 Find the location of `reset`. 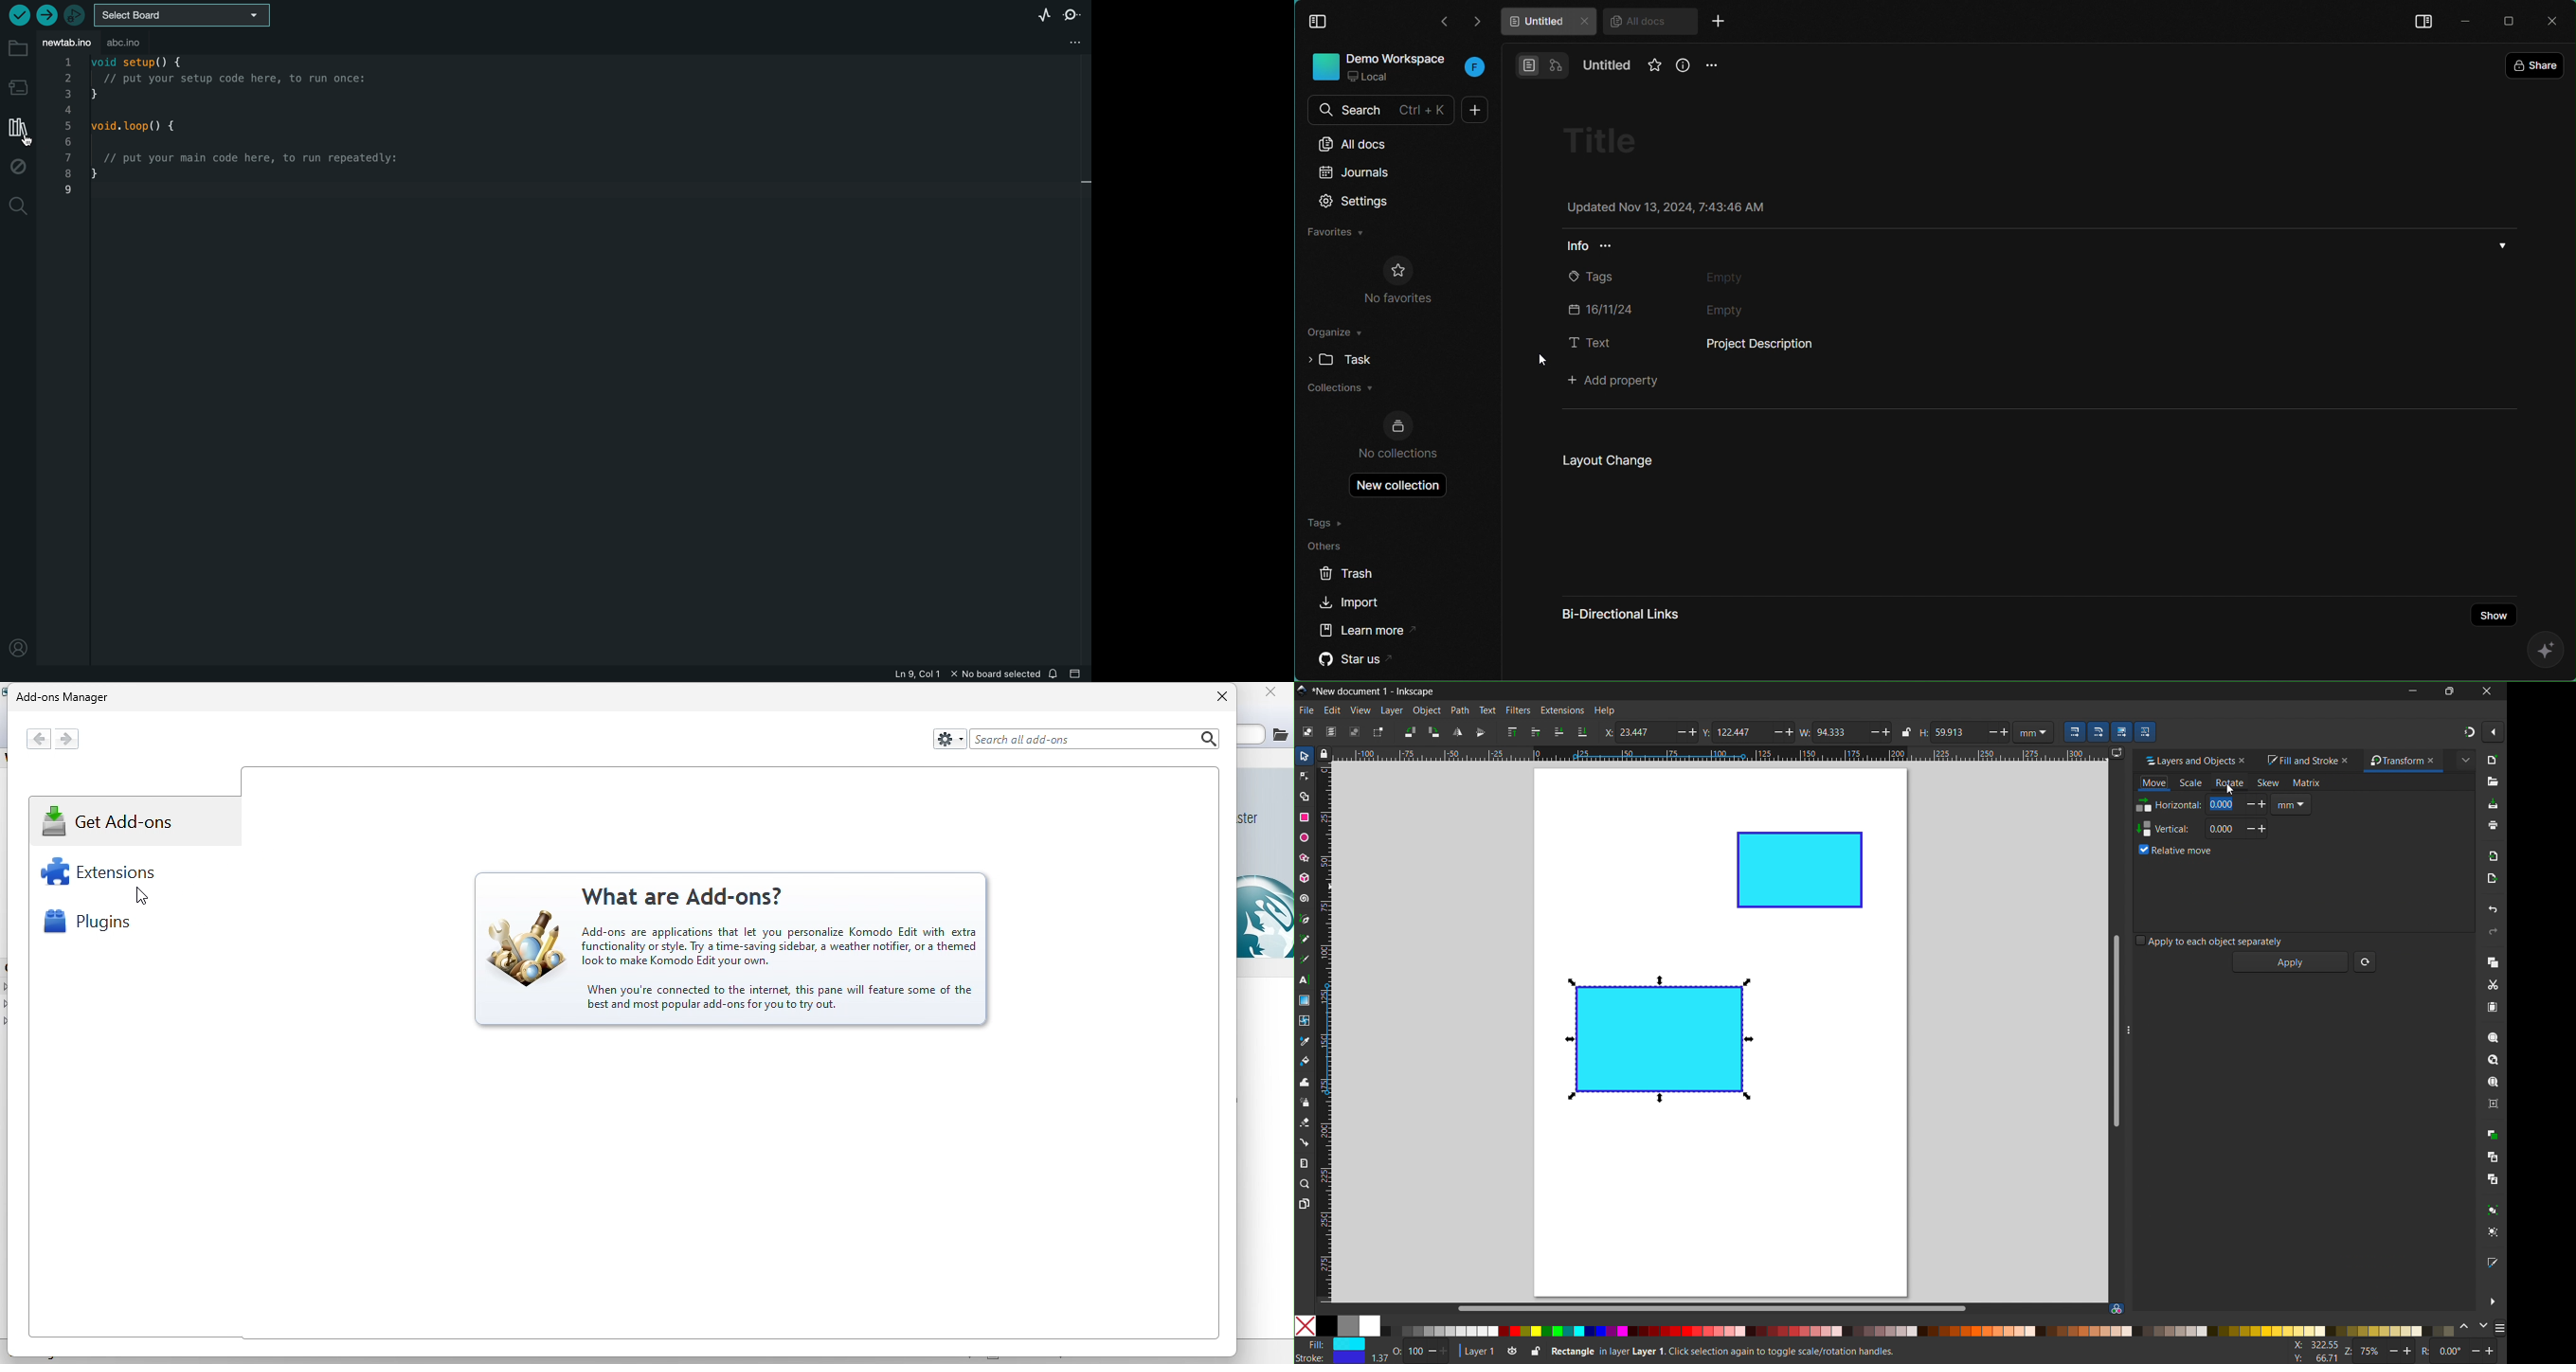

reset is located at coordinates (2365, 962).